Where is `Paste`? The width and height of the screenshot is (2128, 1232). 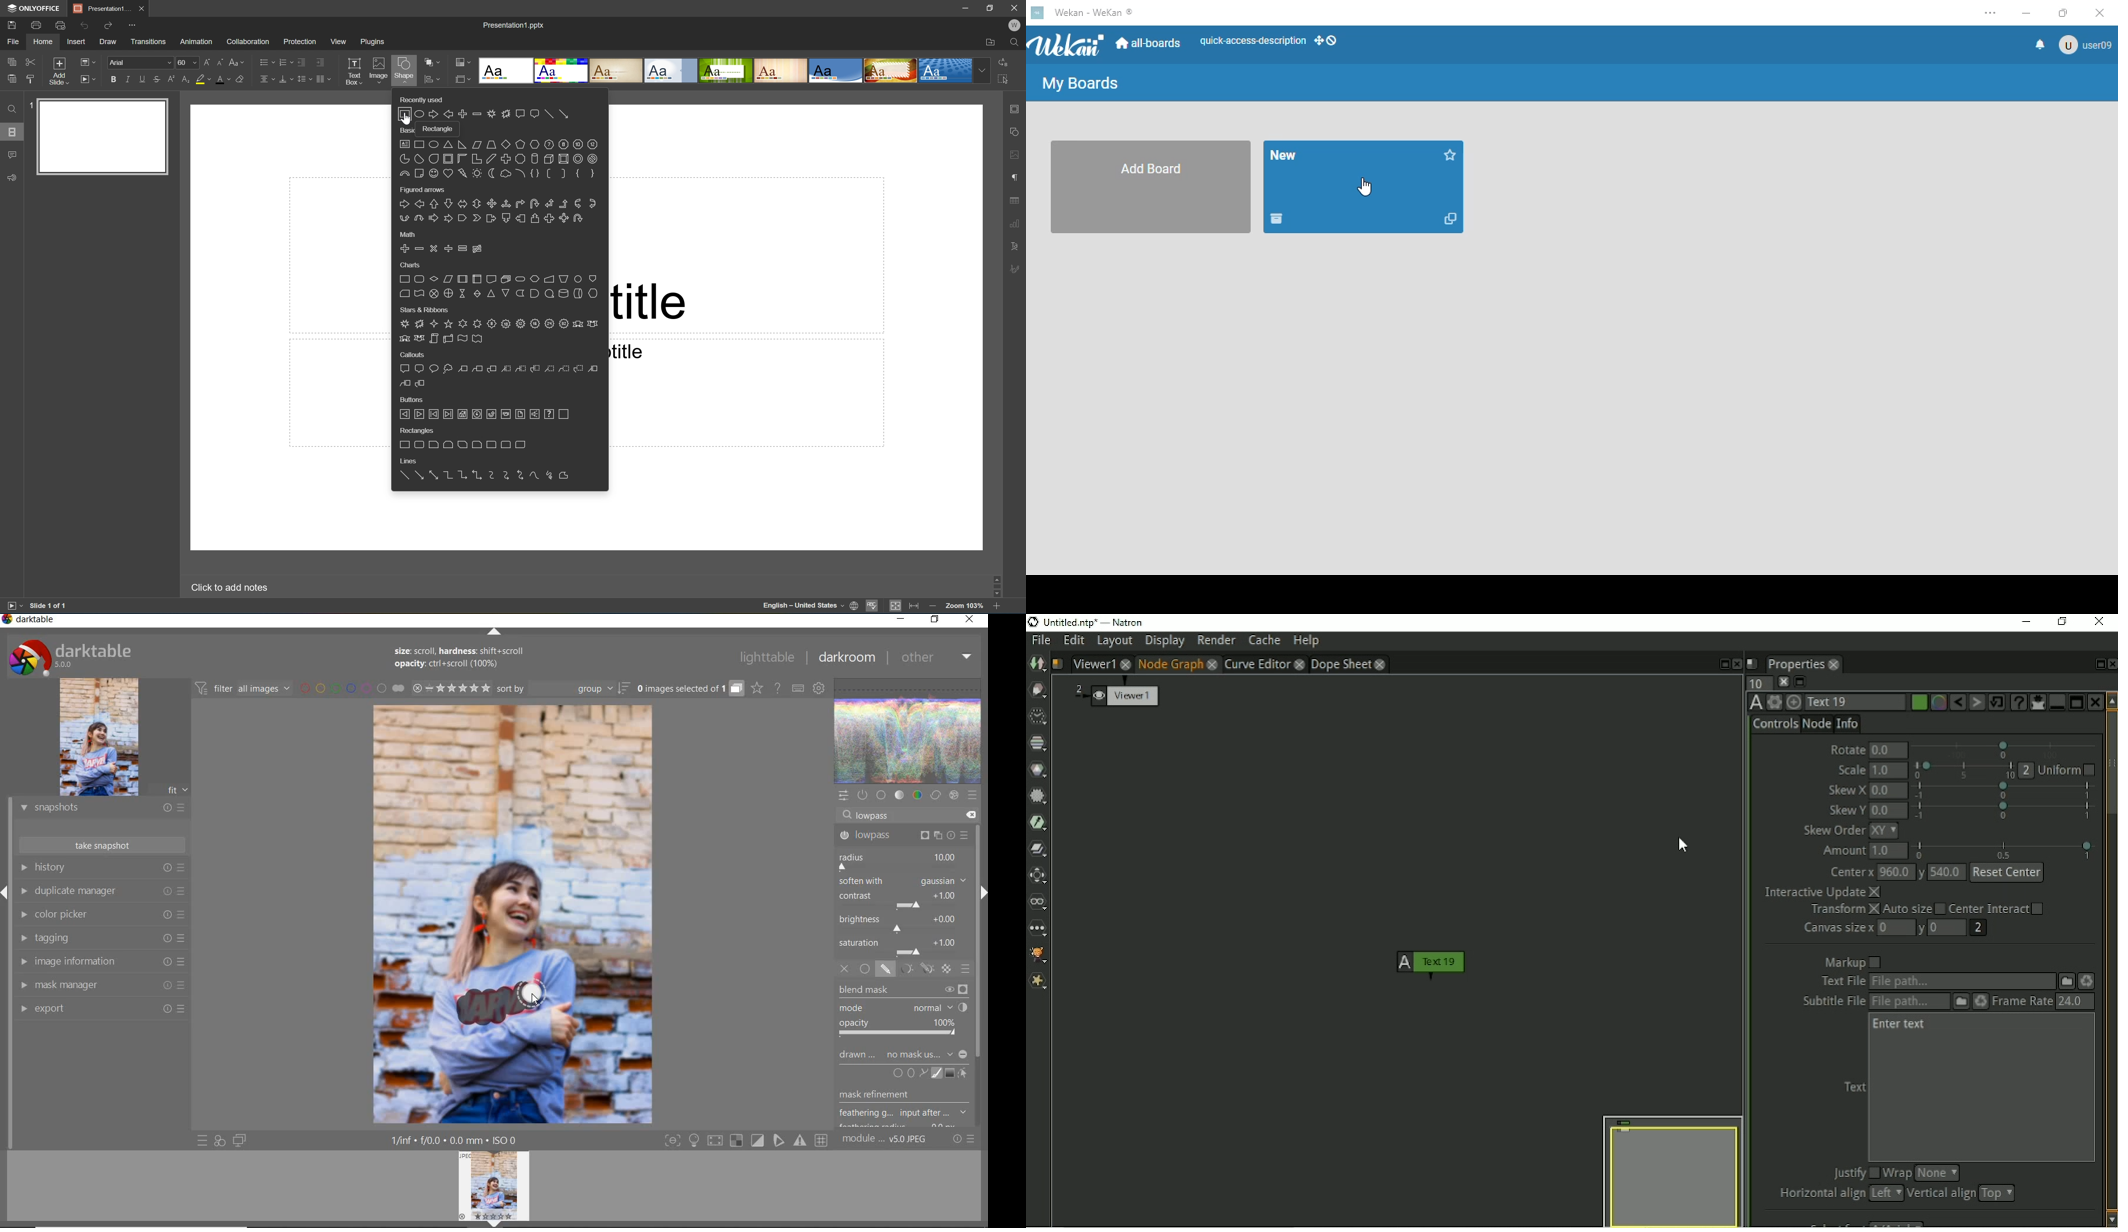
Paste is located at coordinates (12, 80).